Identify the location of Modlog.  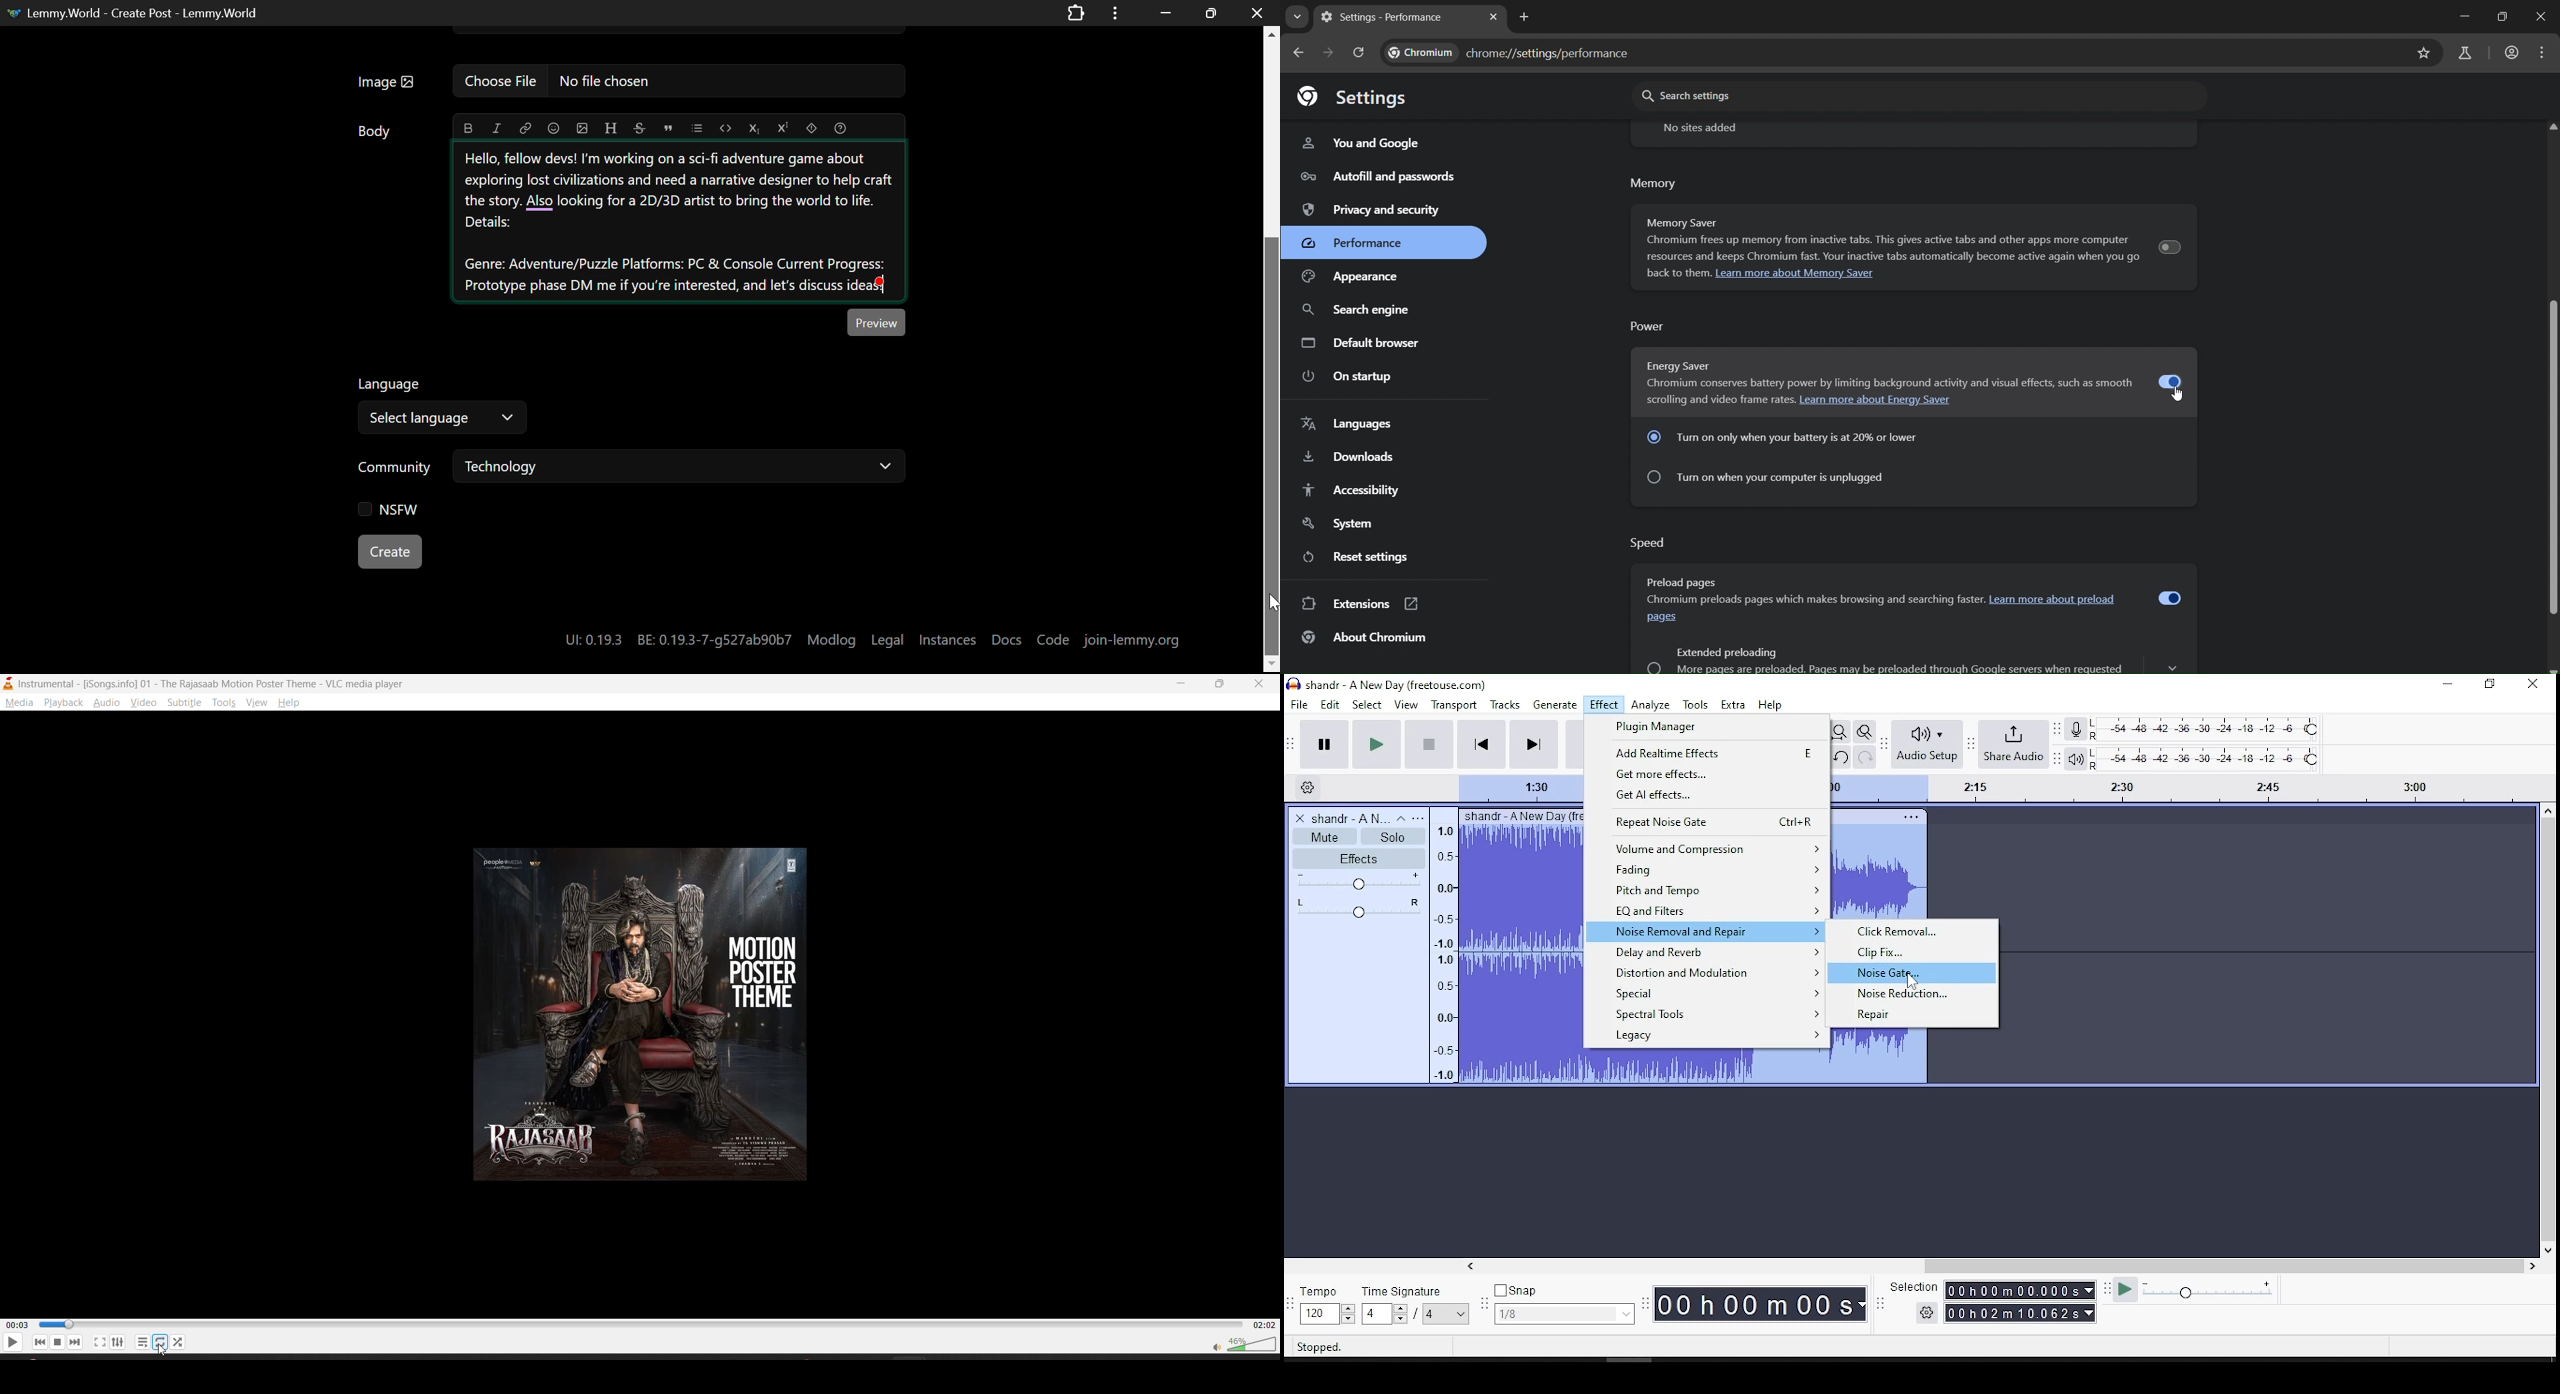
(832, 639).